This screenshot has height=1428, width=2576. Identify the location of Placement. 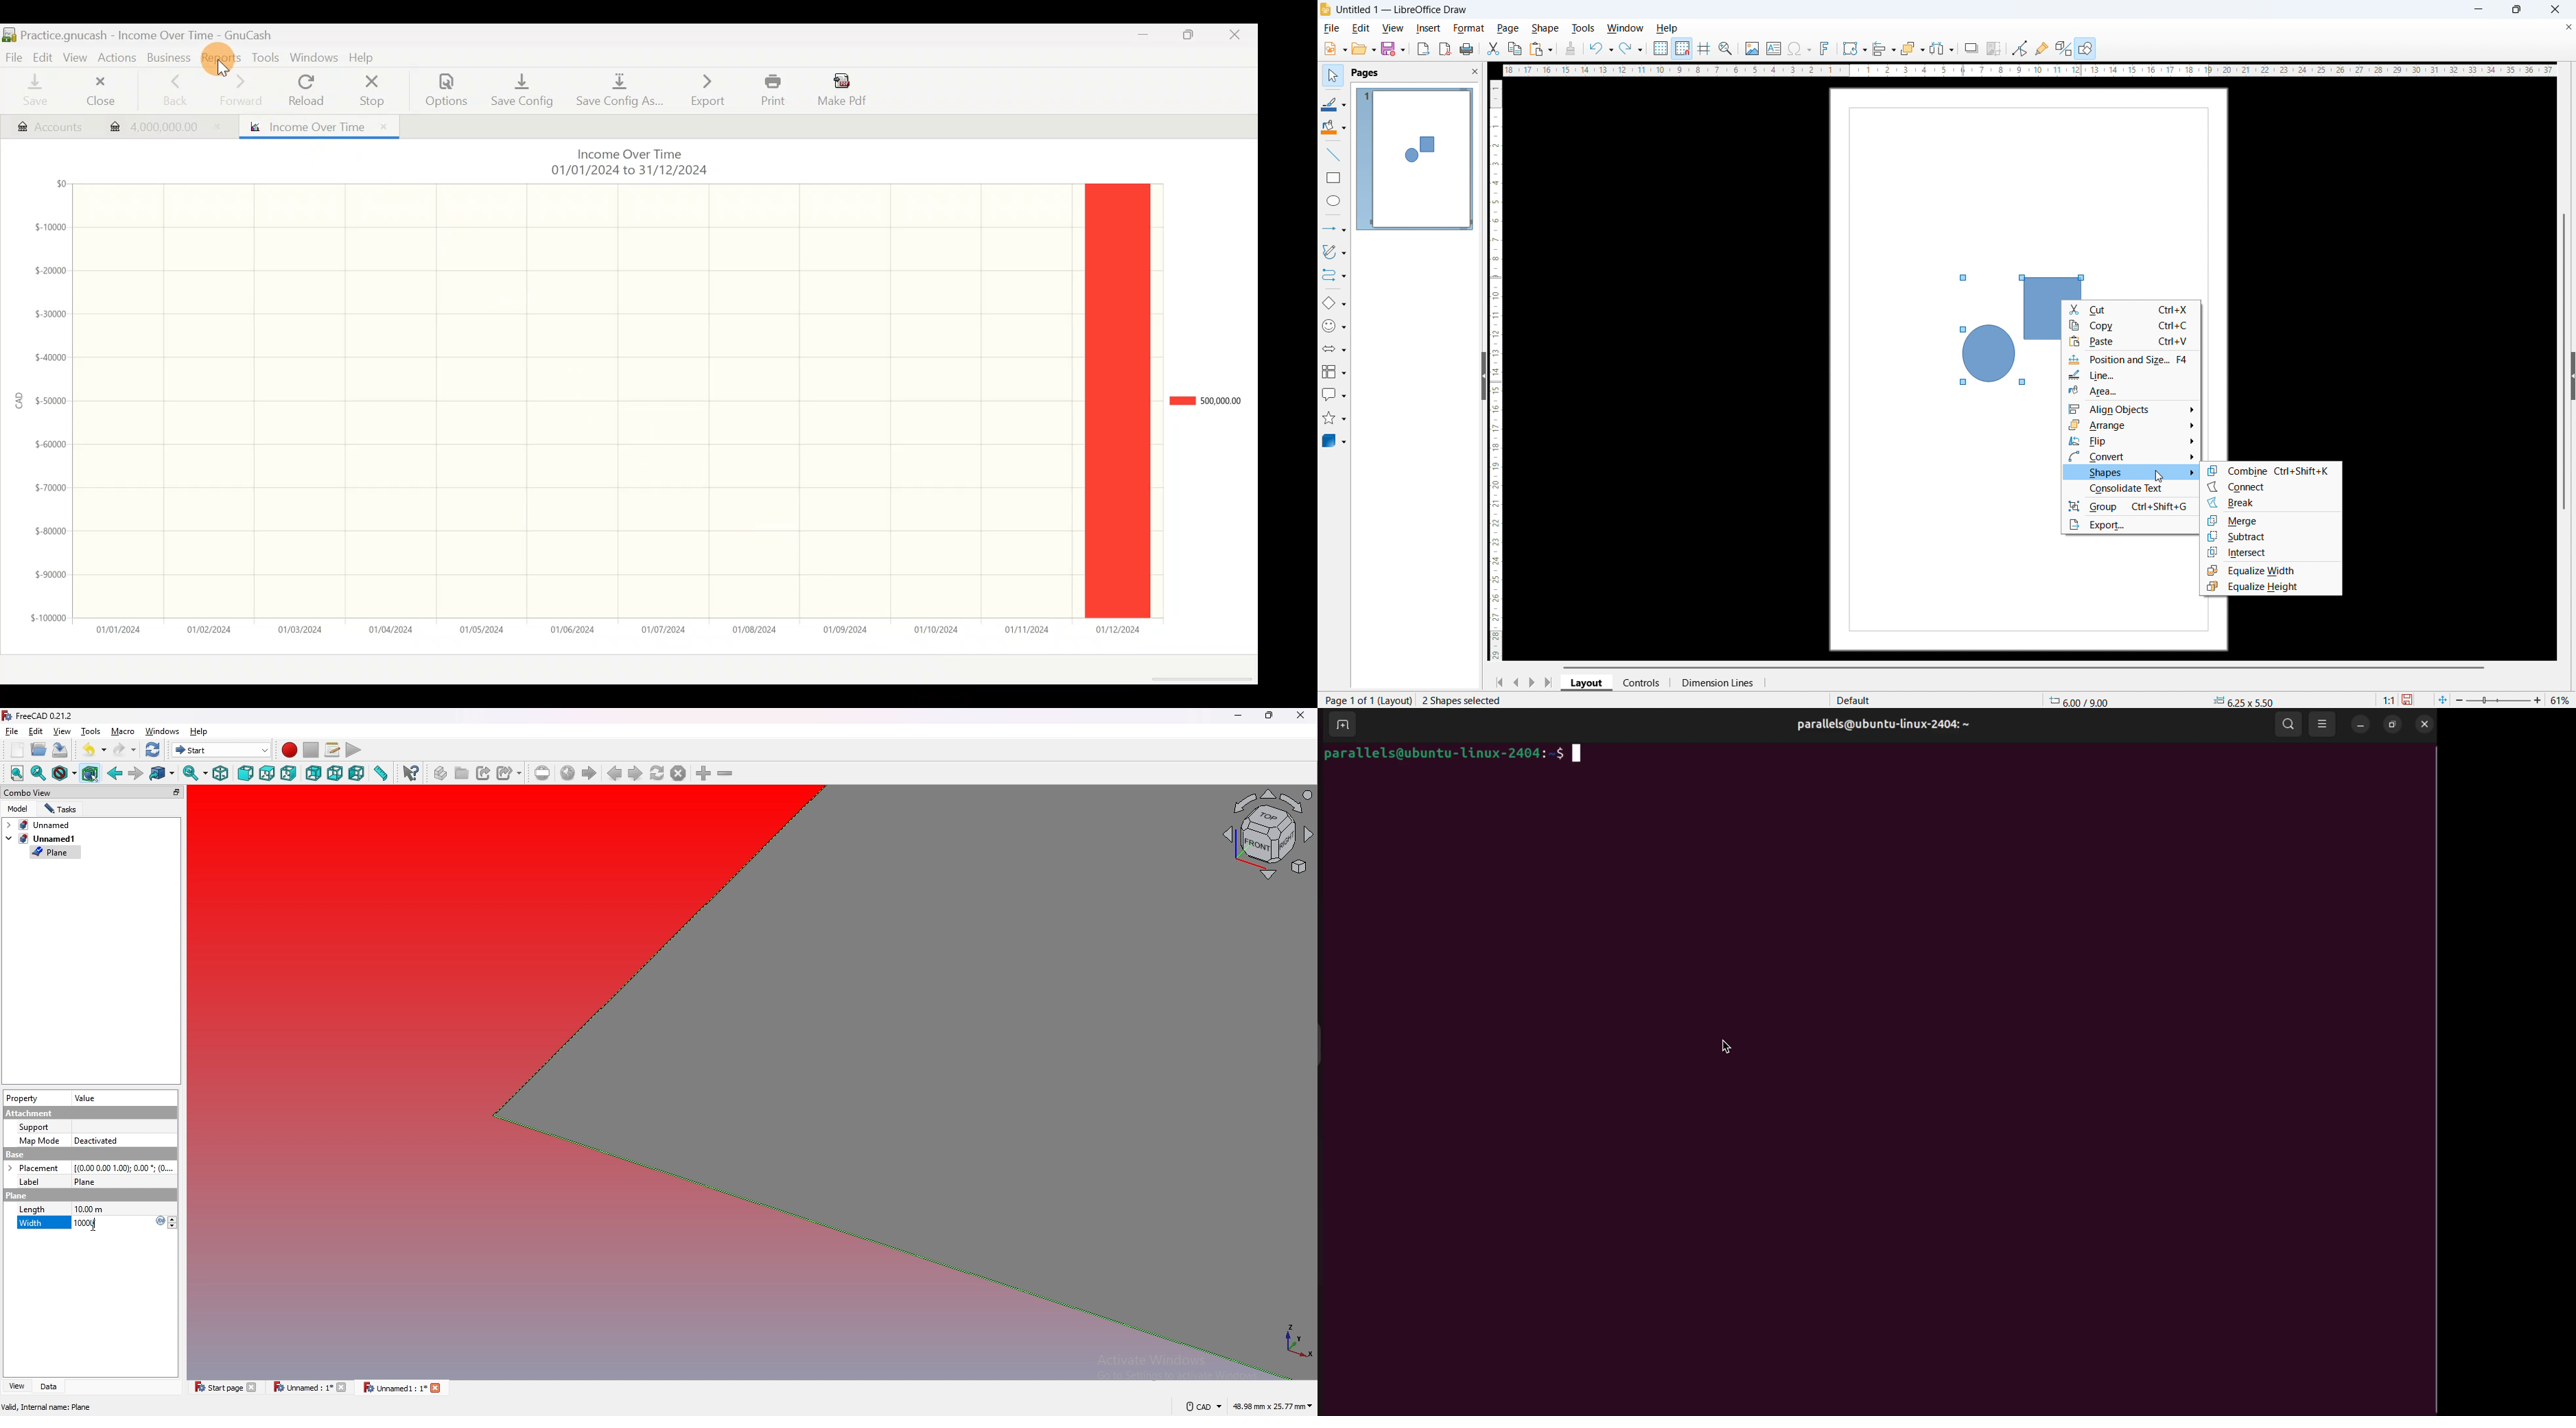
(33, 1168).